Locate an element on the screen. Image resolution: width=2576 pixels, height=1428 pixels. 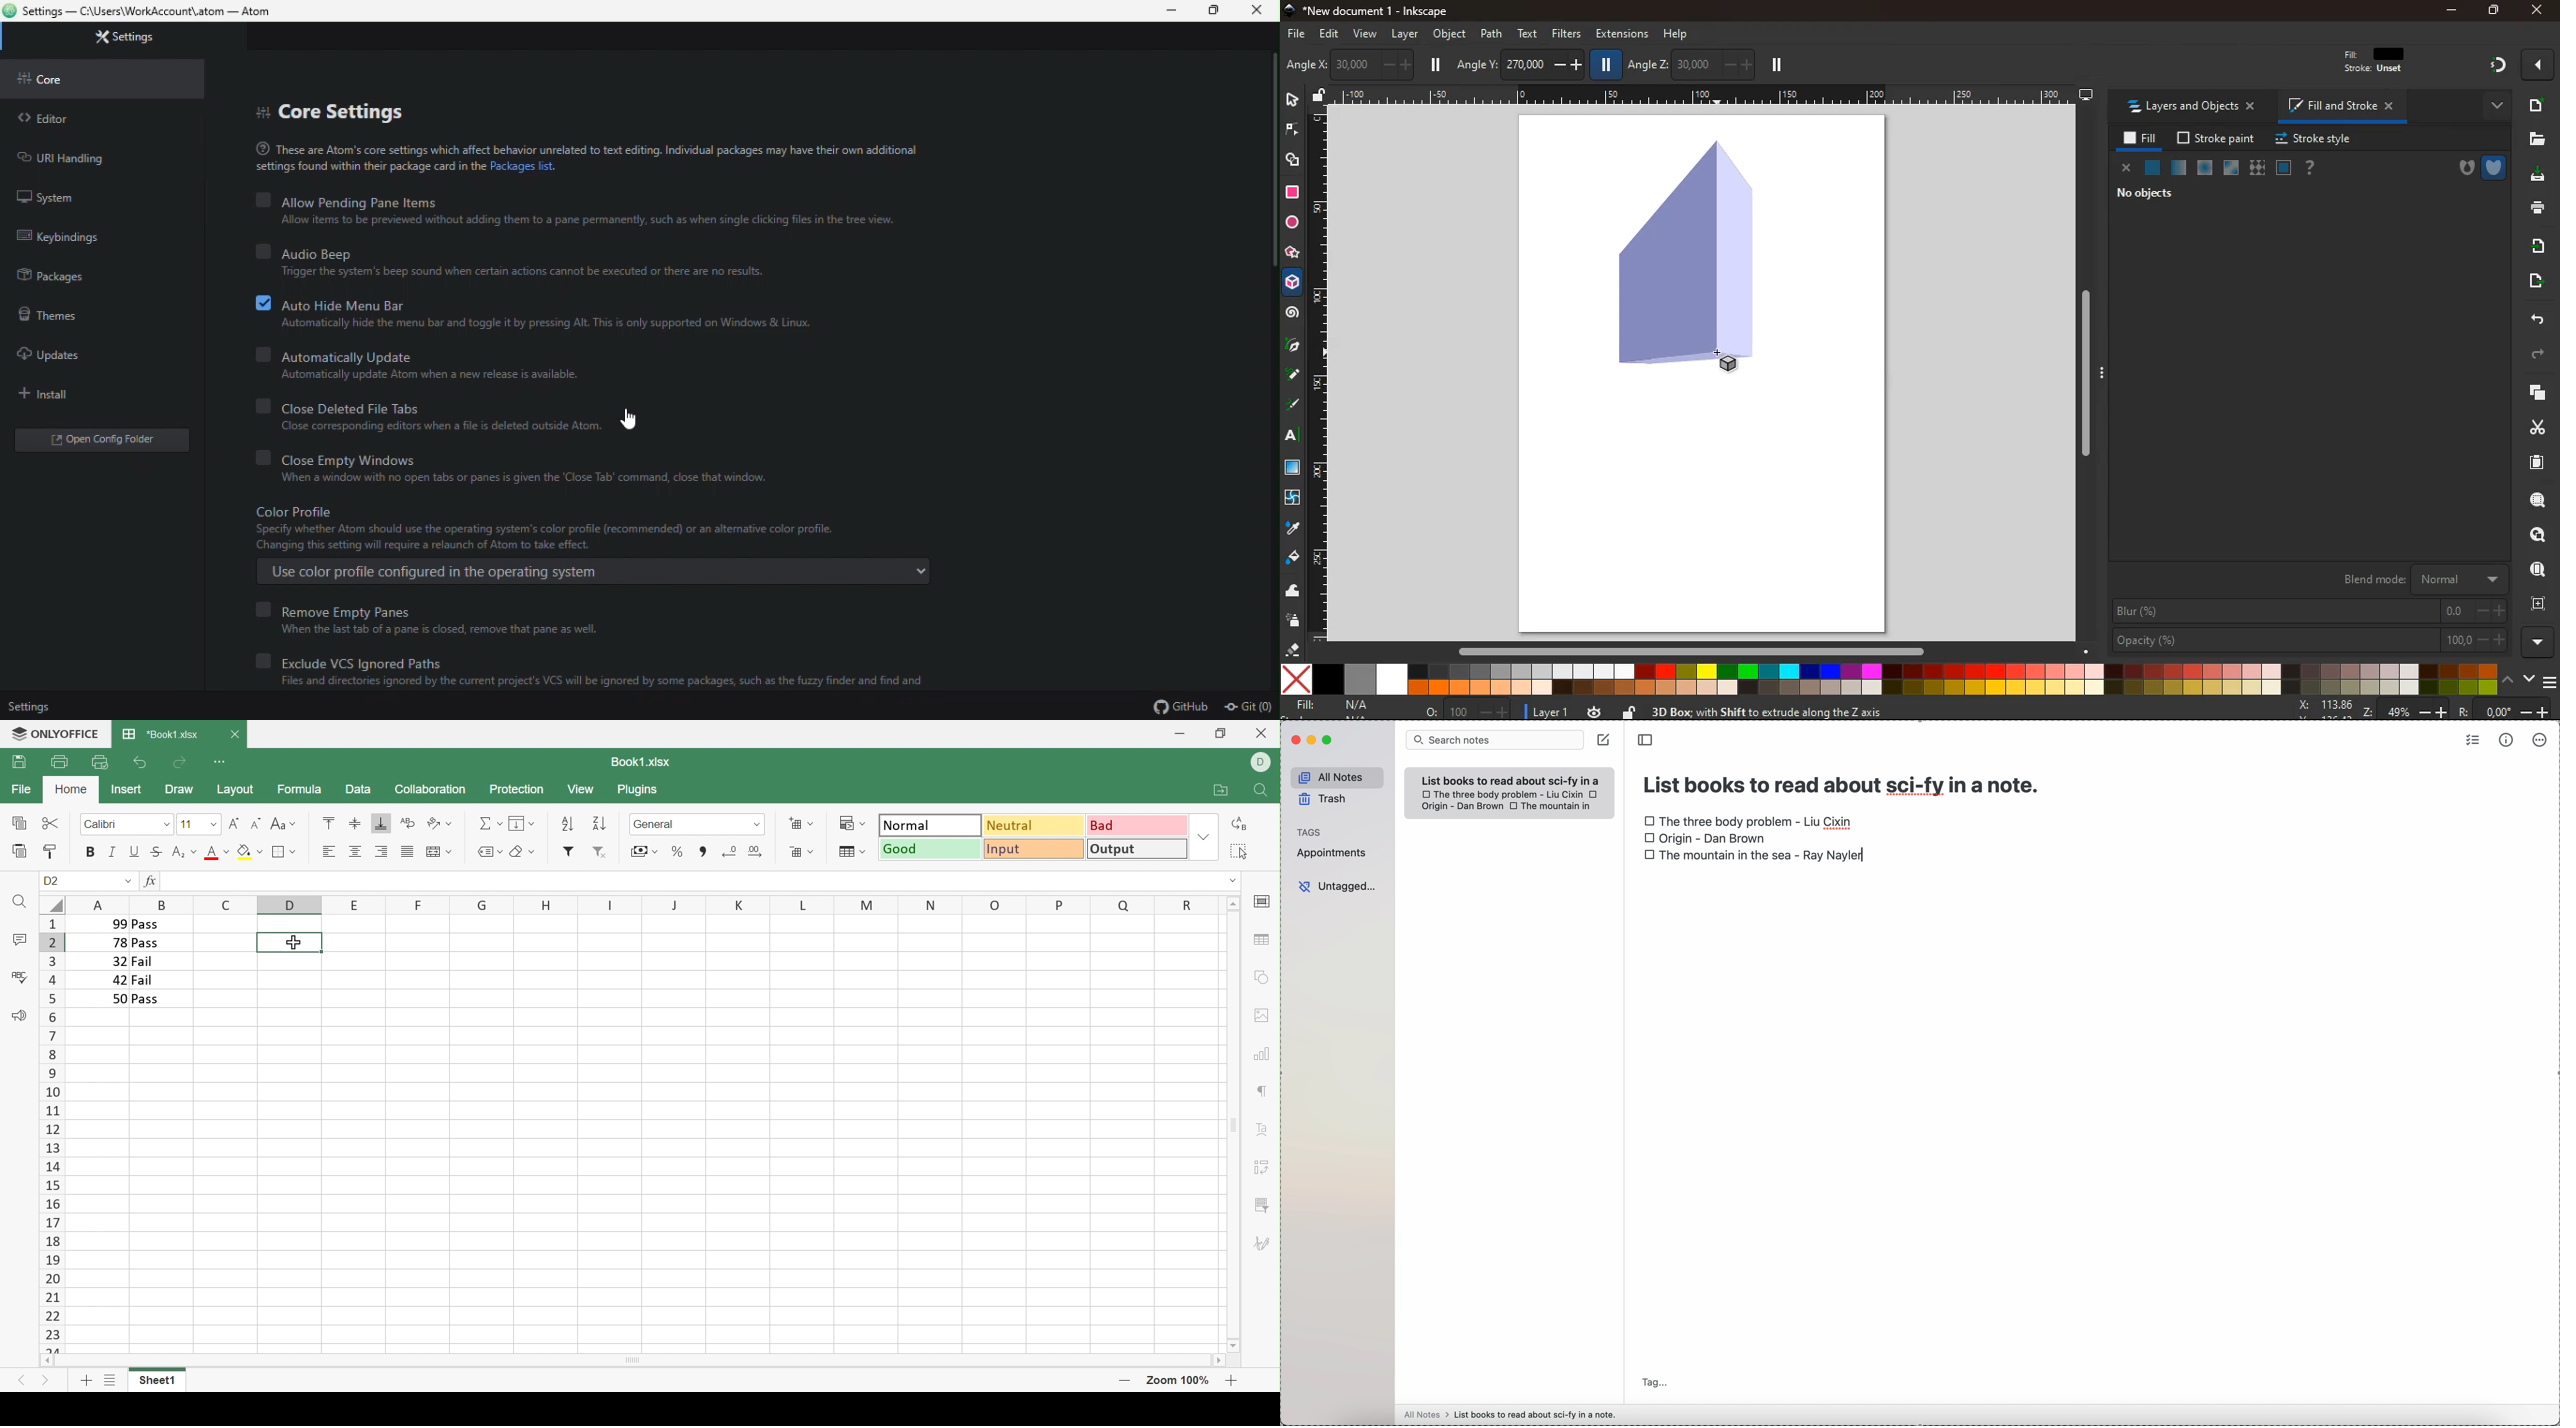
Packages is located at coordinates (94, 272).